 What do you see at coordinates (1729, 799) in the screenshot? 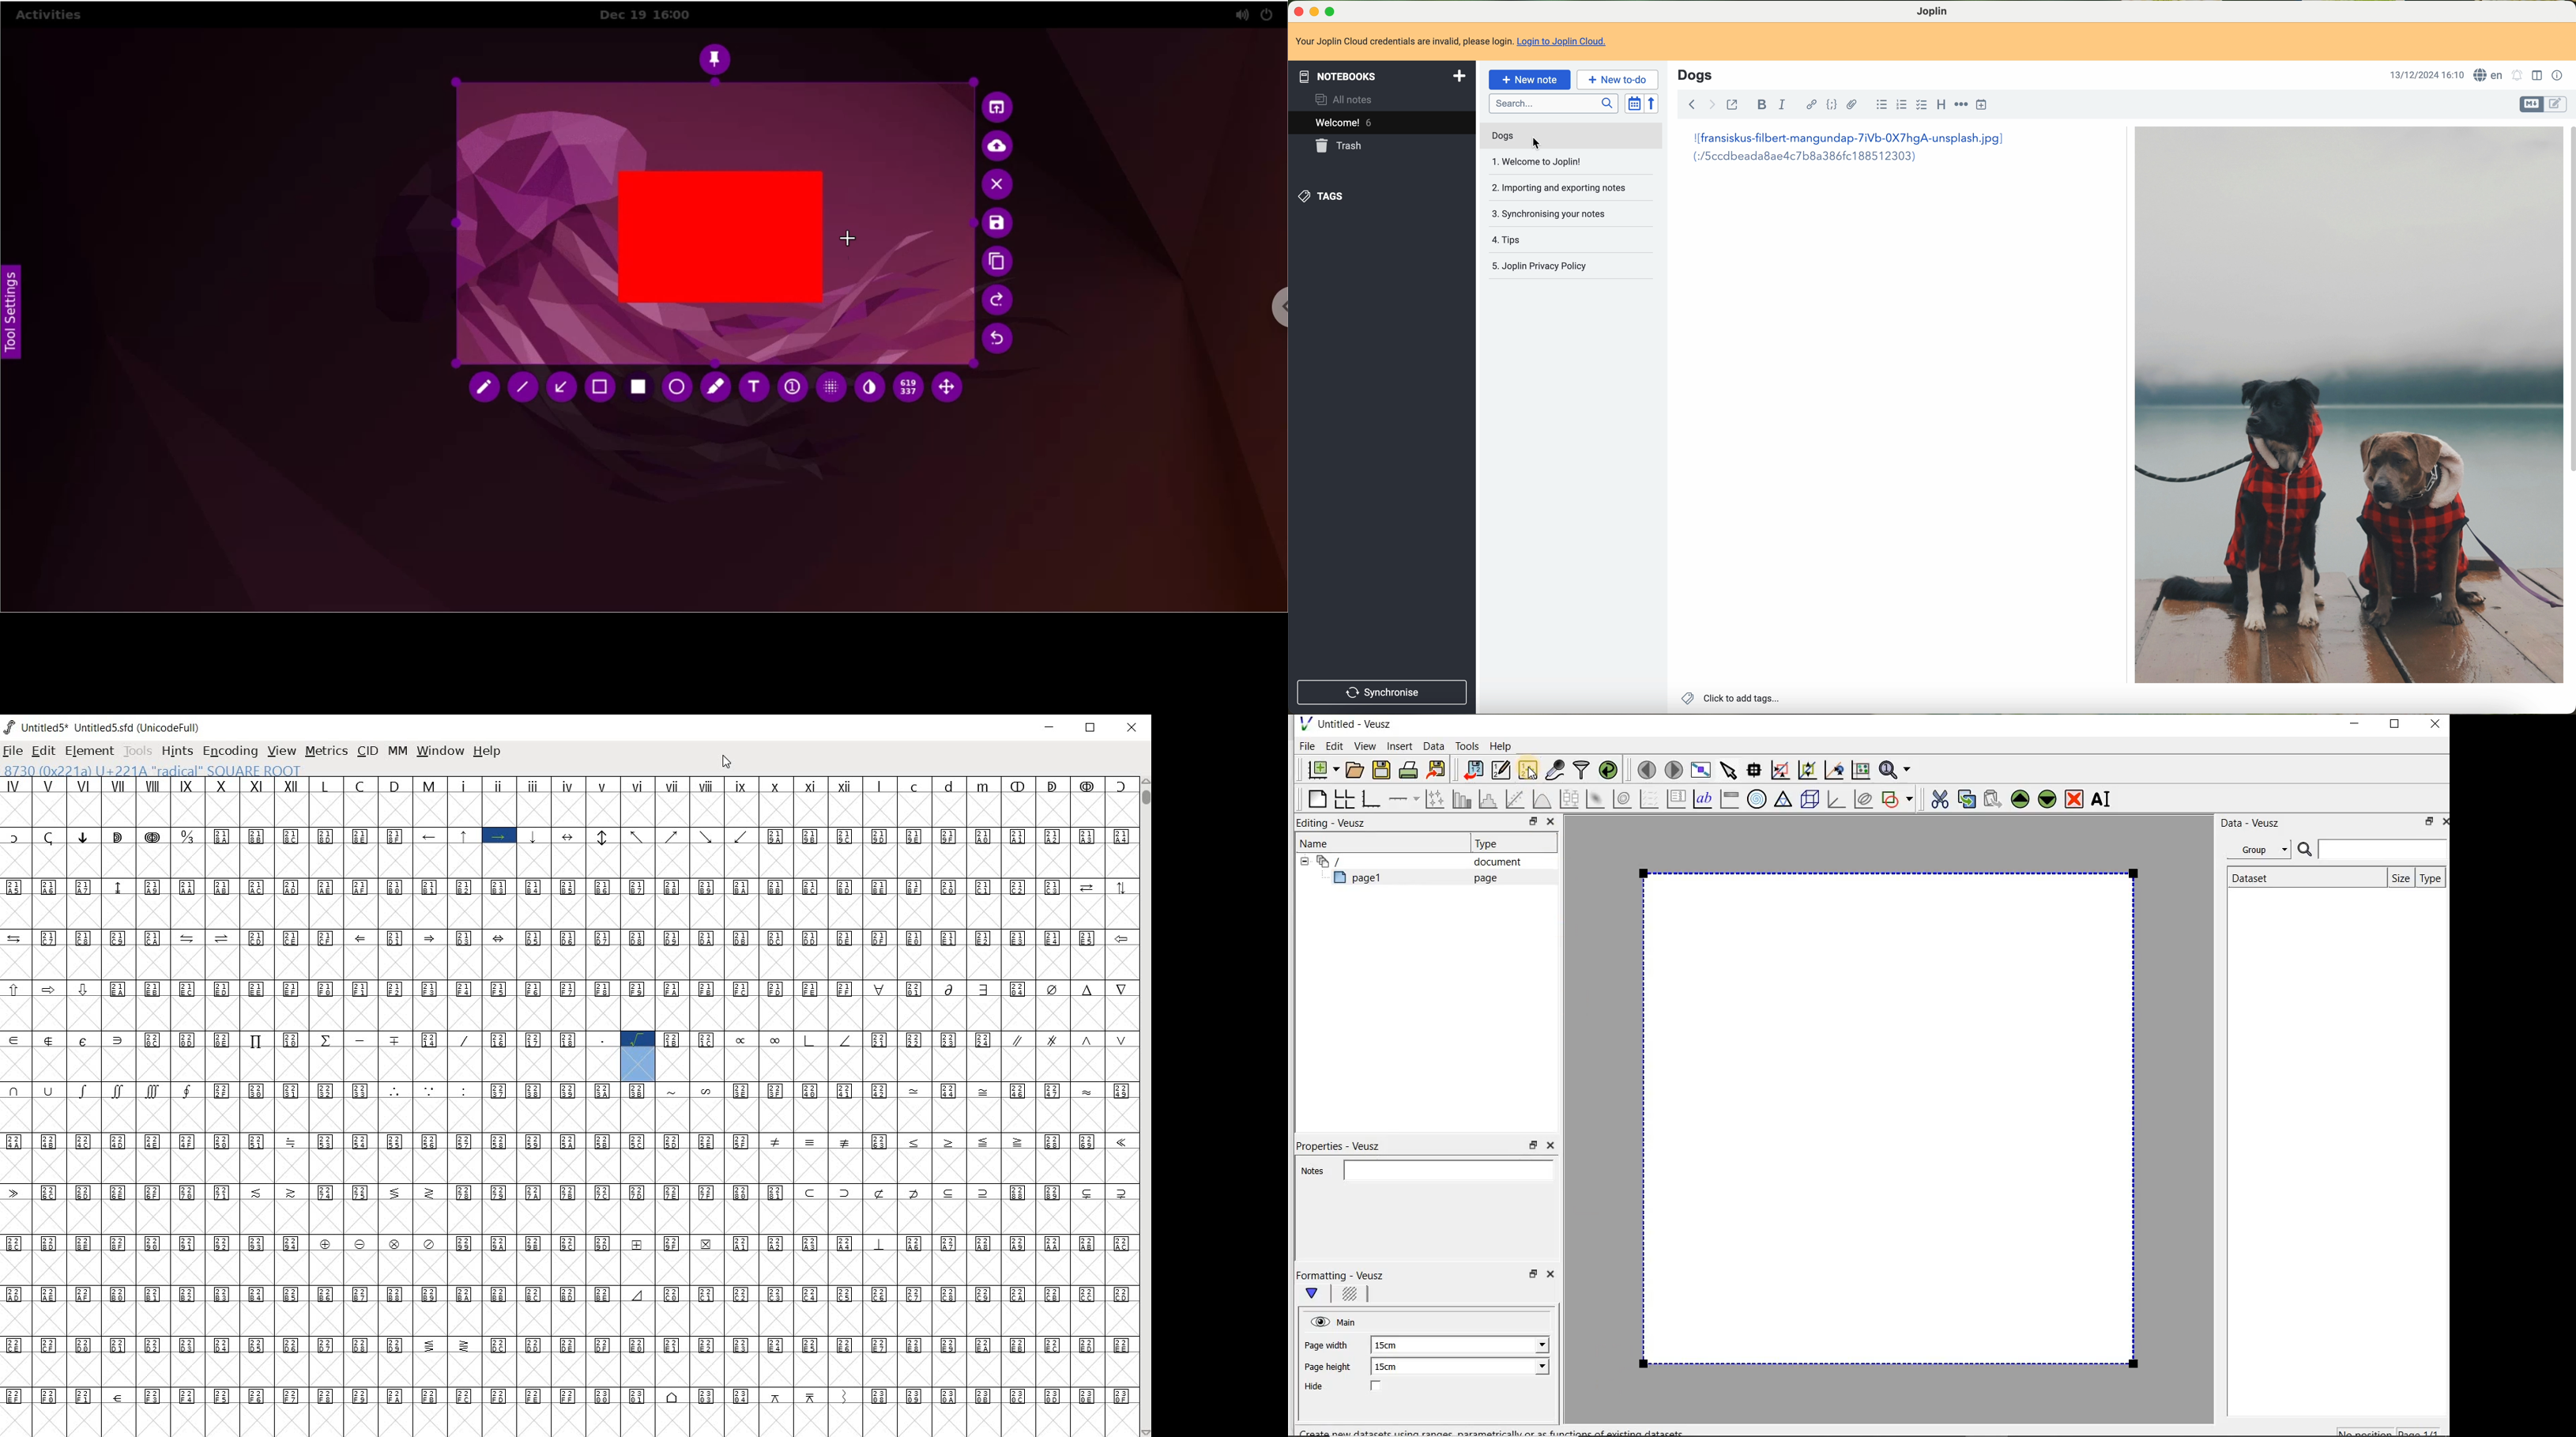
I see `image color bar` at bounding box center [1729, 799].